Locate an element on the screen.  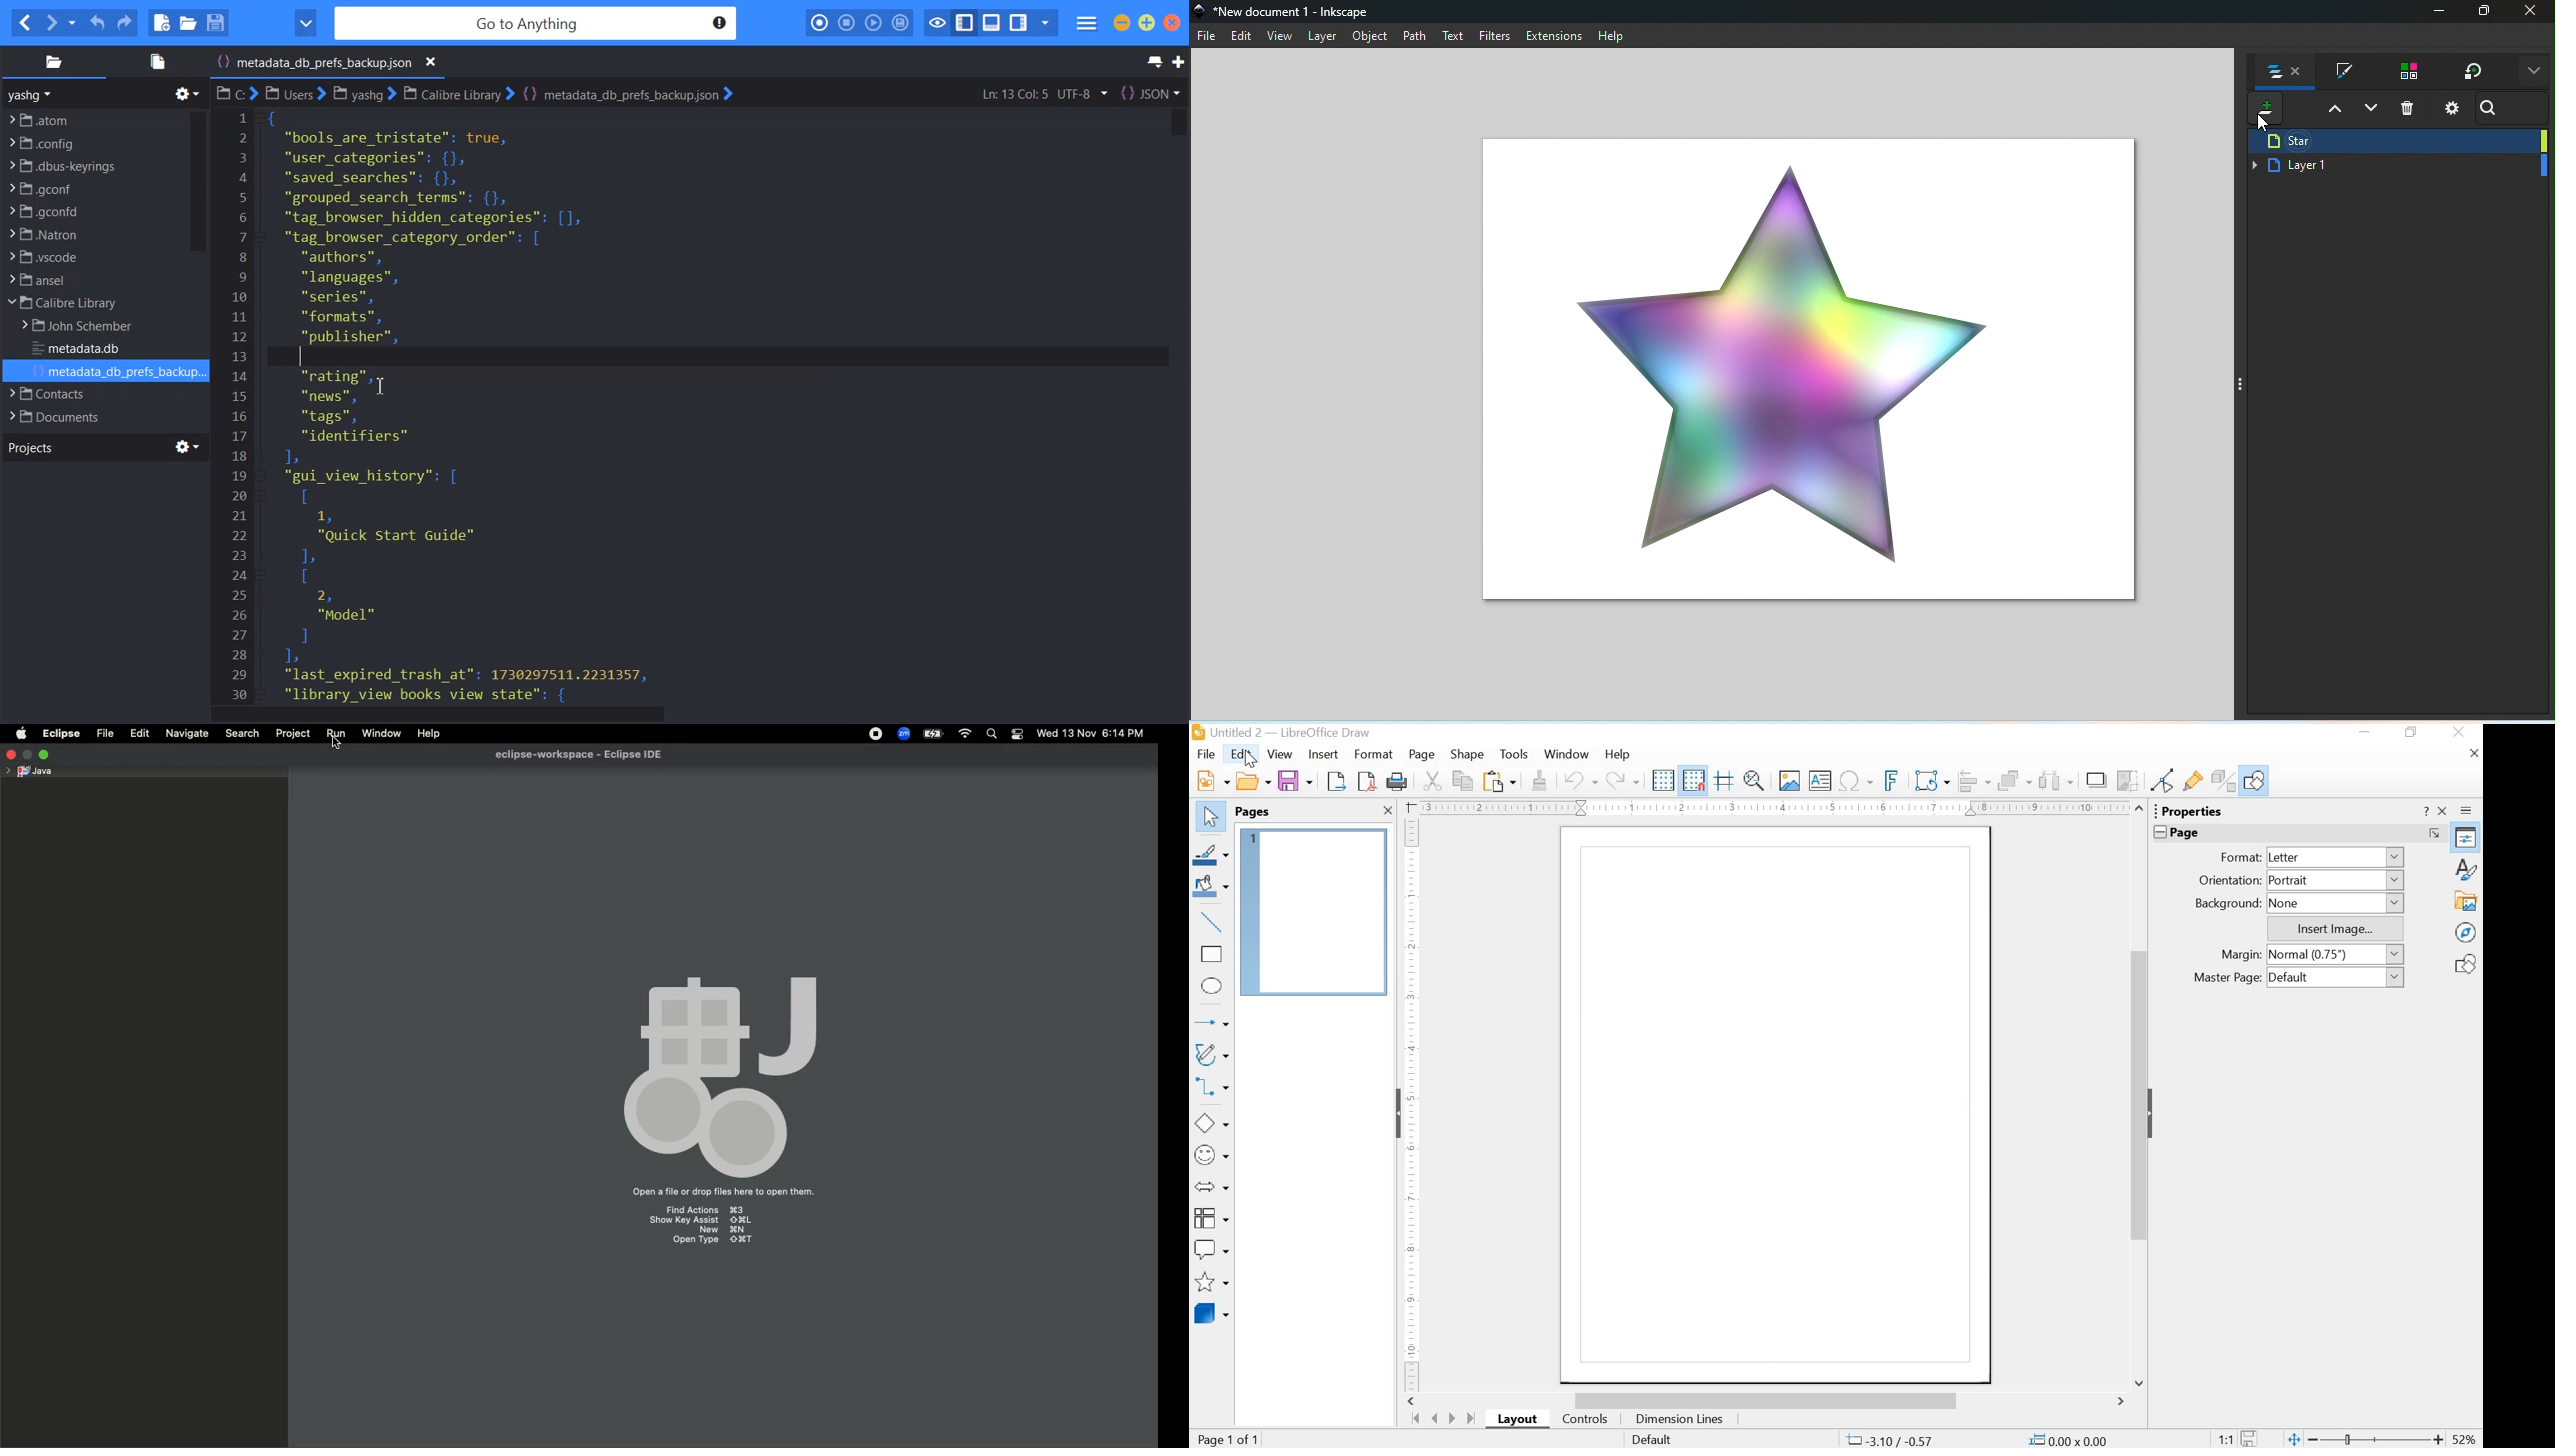
Transform is located at coordinates (2473, 72).